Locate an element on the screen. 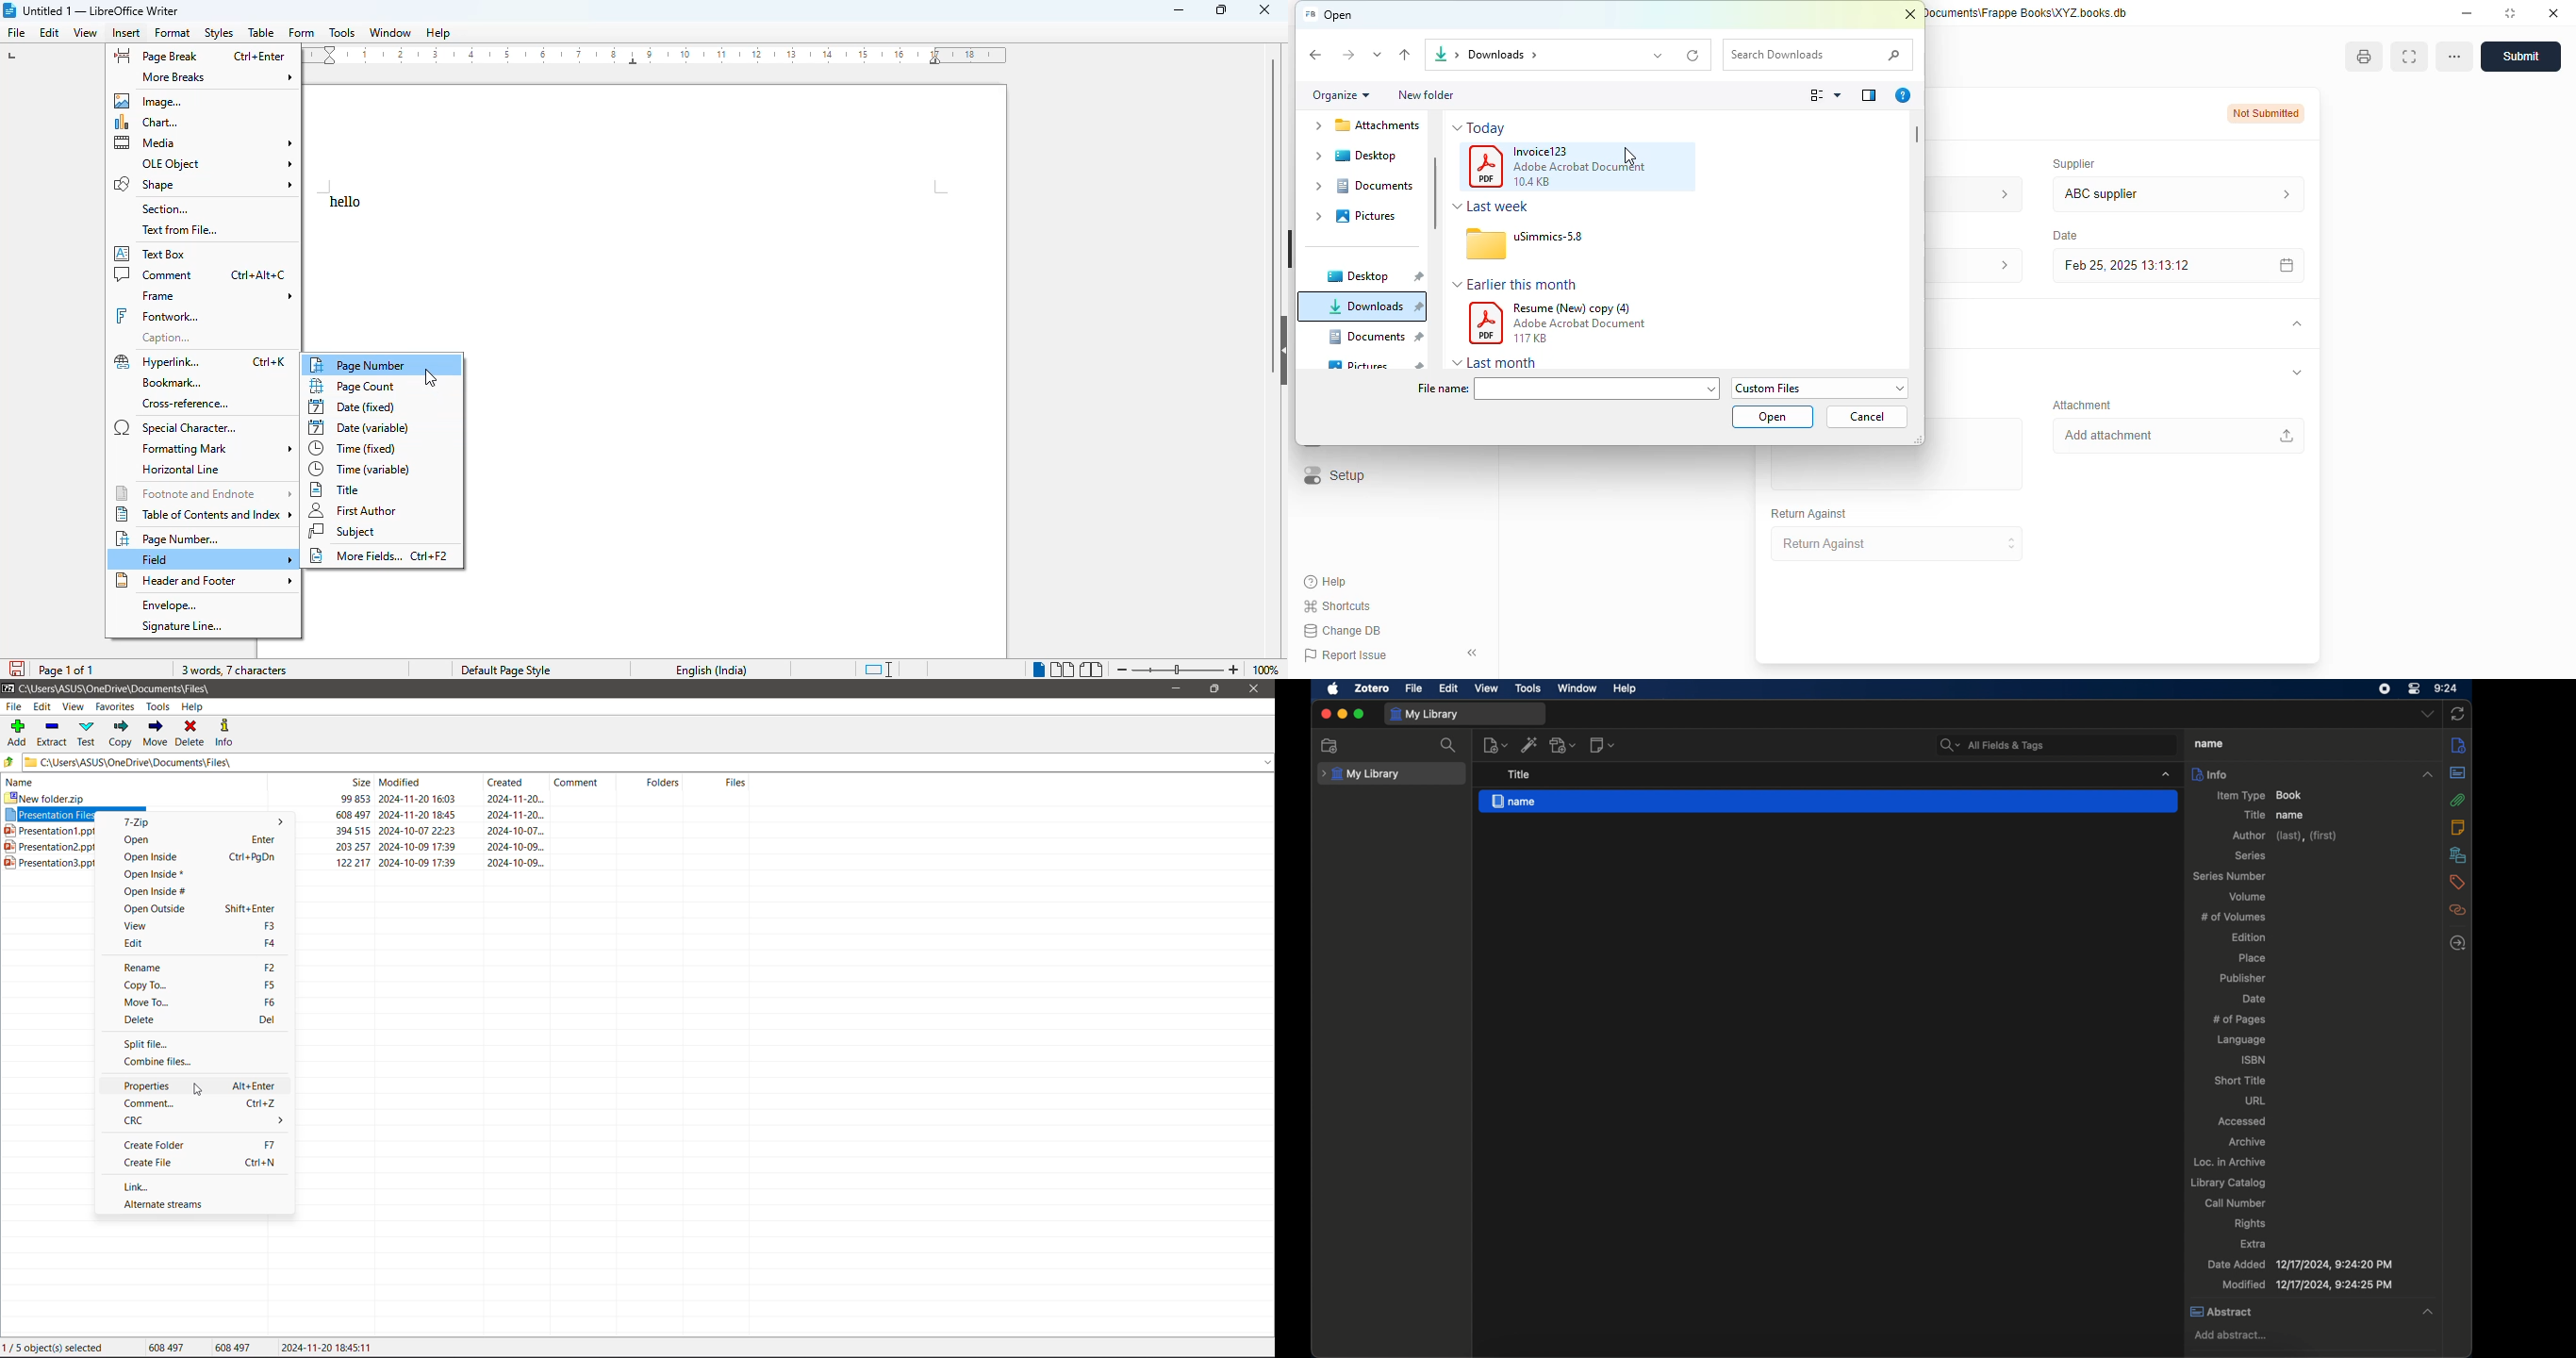 The width and height of the screenshot is (2576, 1372). multi-page view is located at coordinates (1062, 670).